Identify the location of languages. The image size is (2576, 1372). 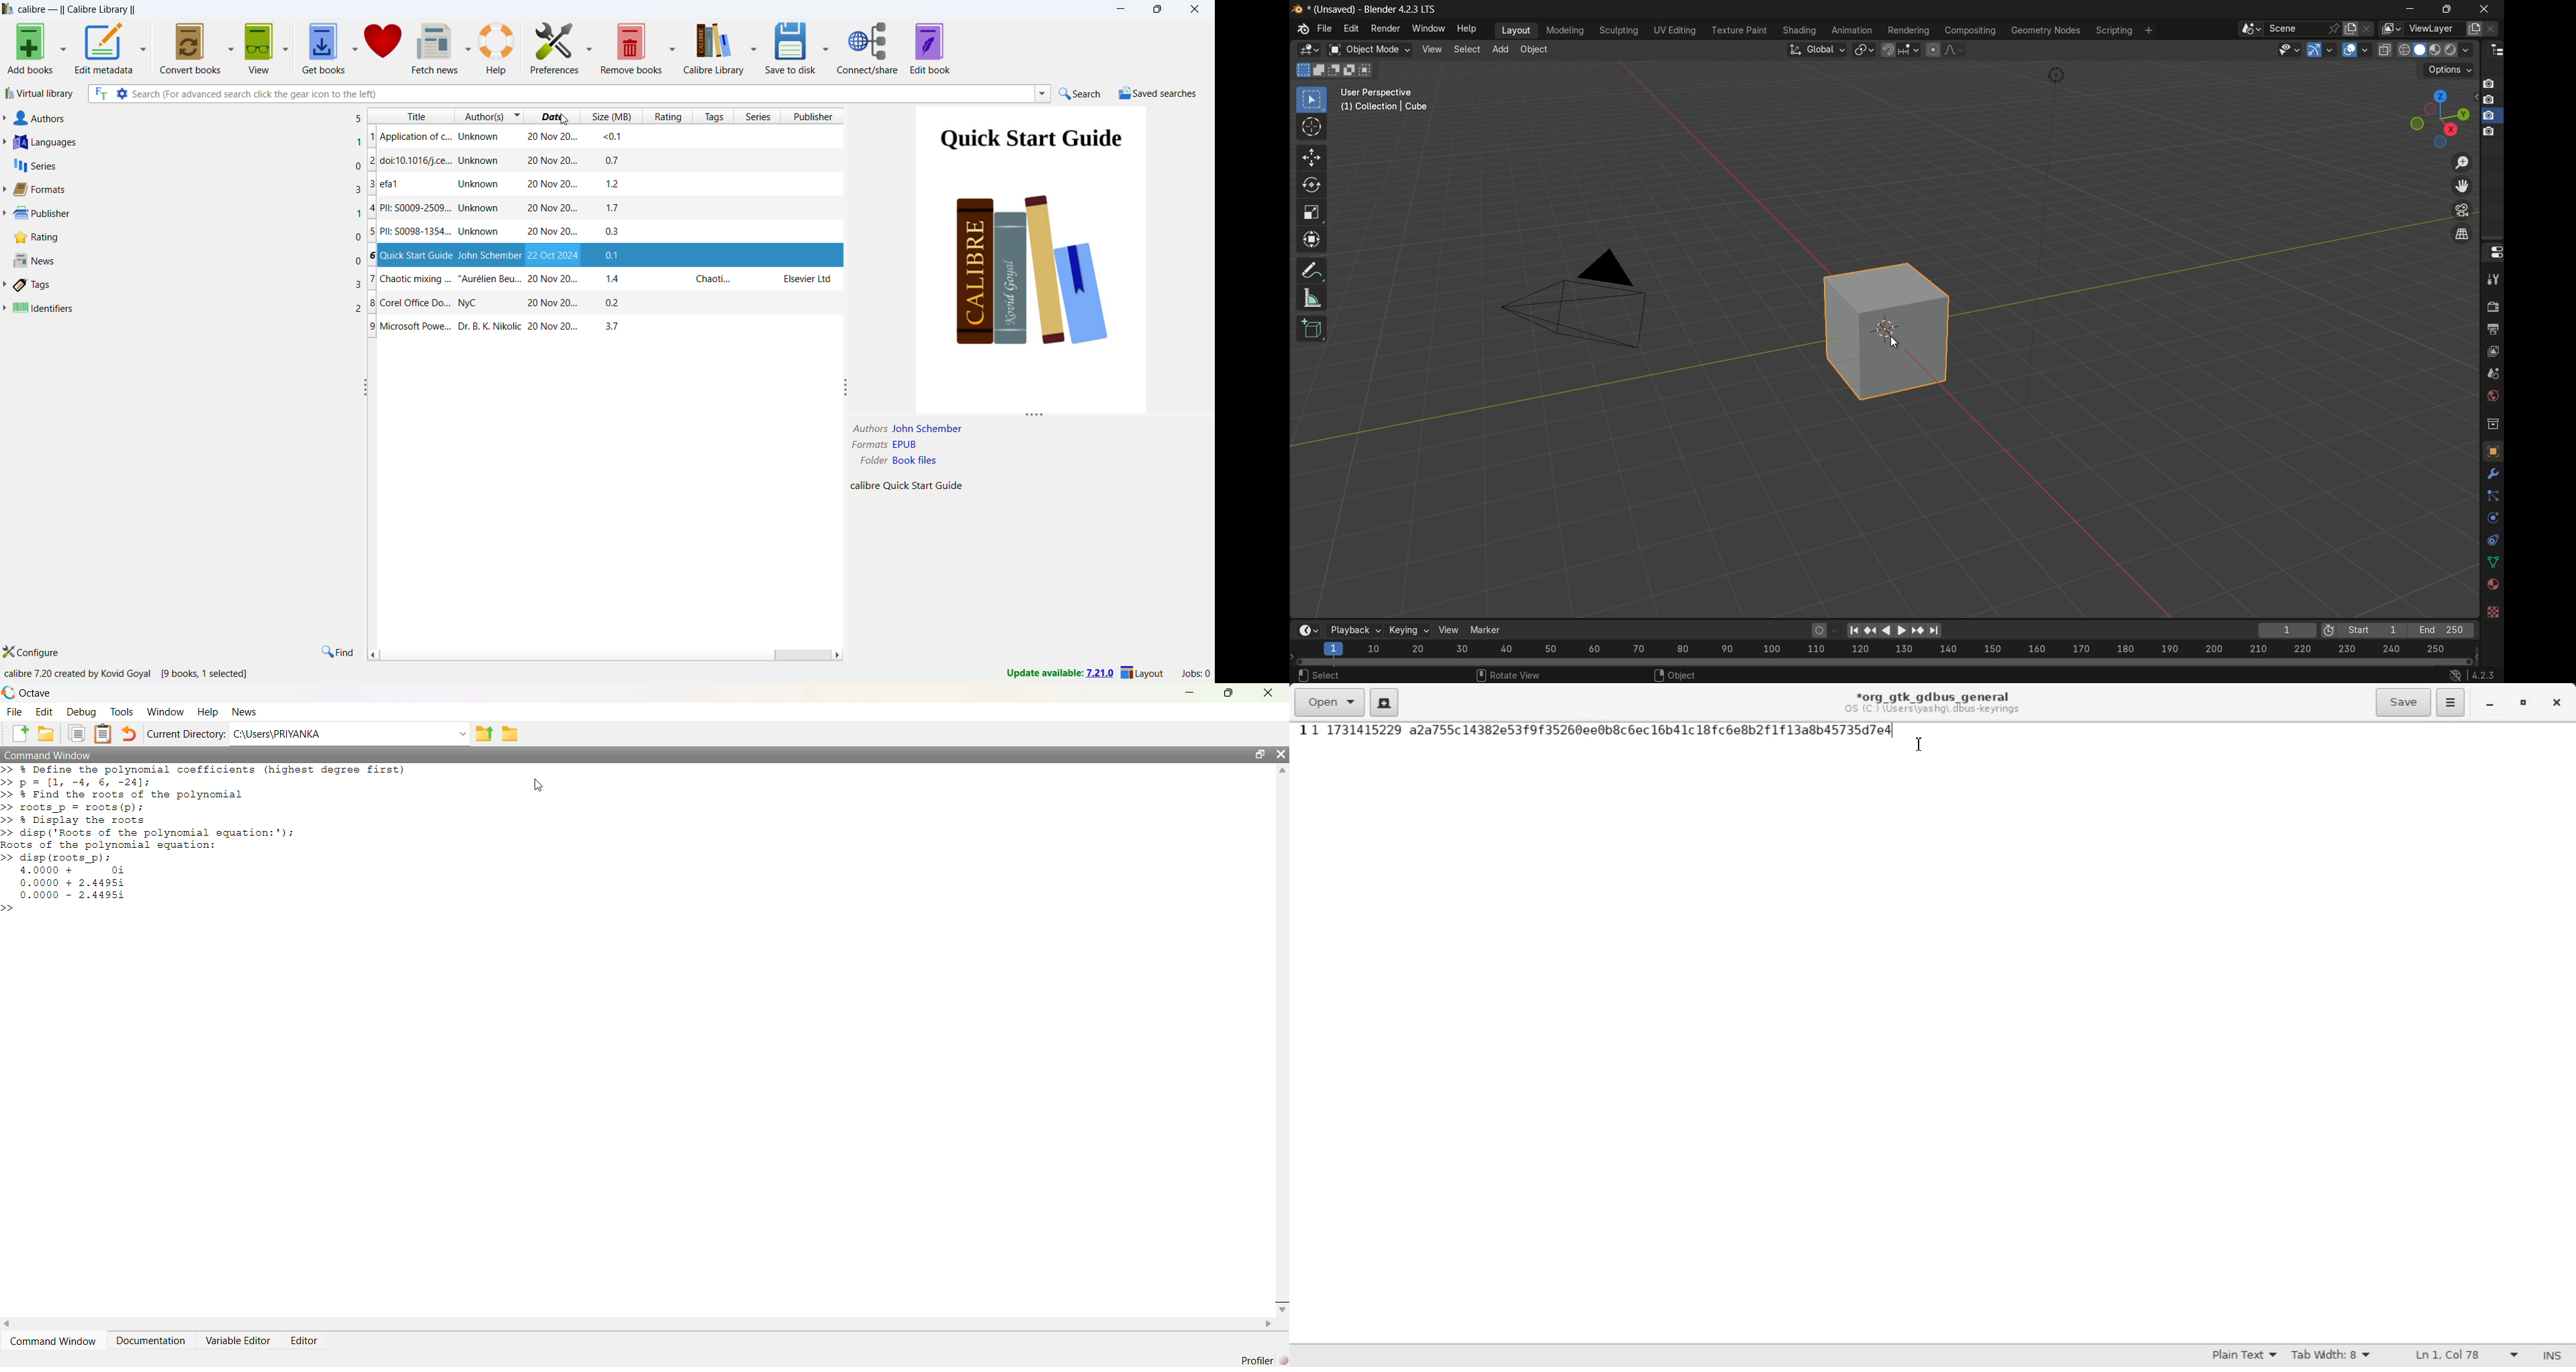
(187, 142).